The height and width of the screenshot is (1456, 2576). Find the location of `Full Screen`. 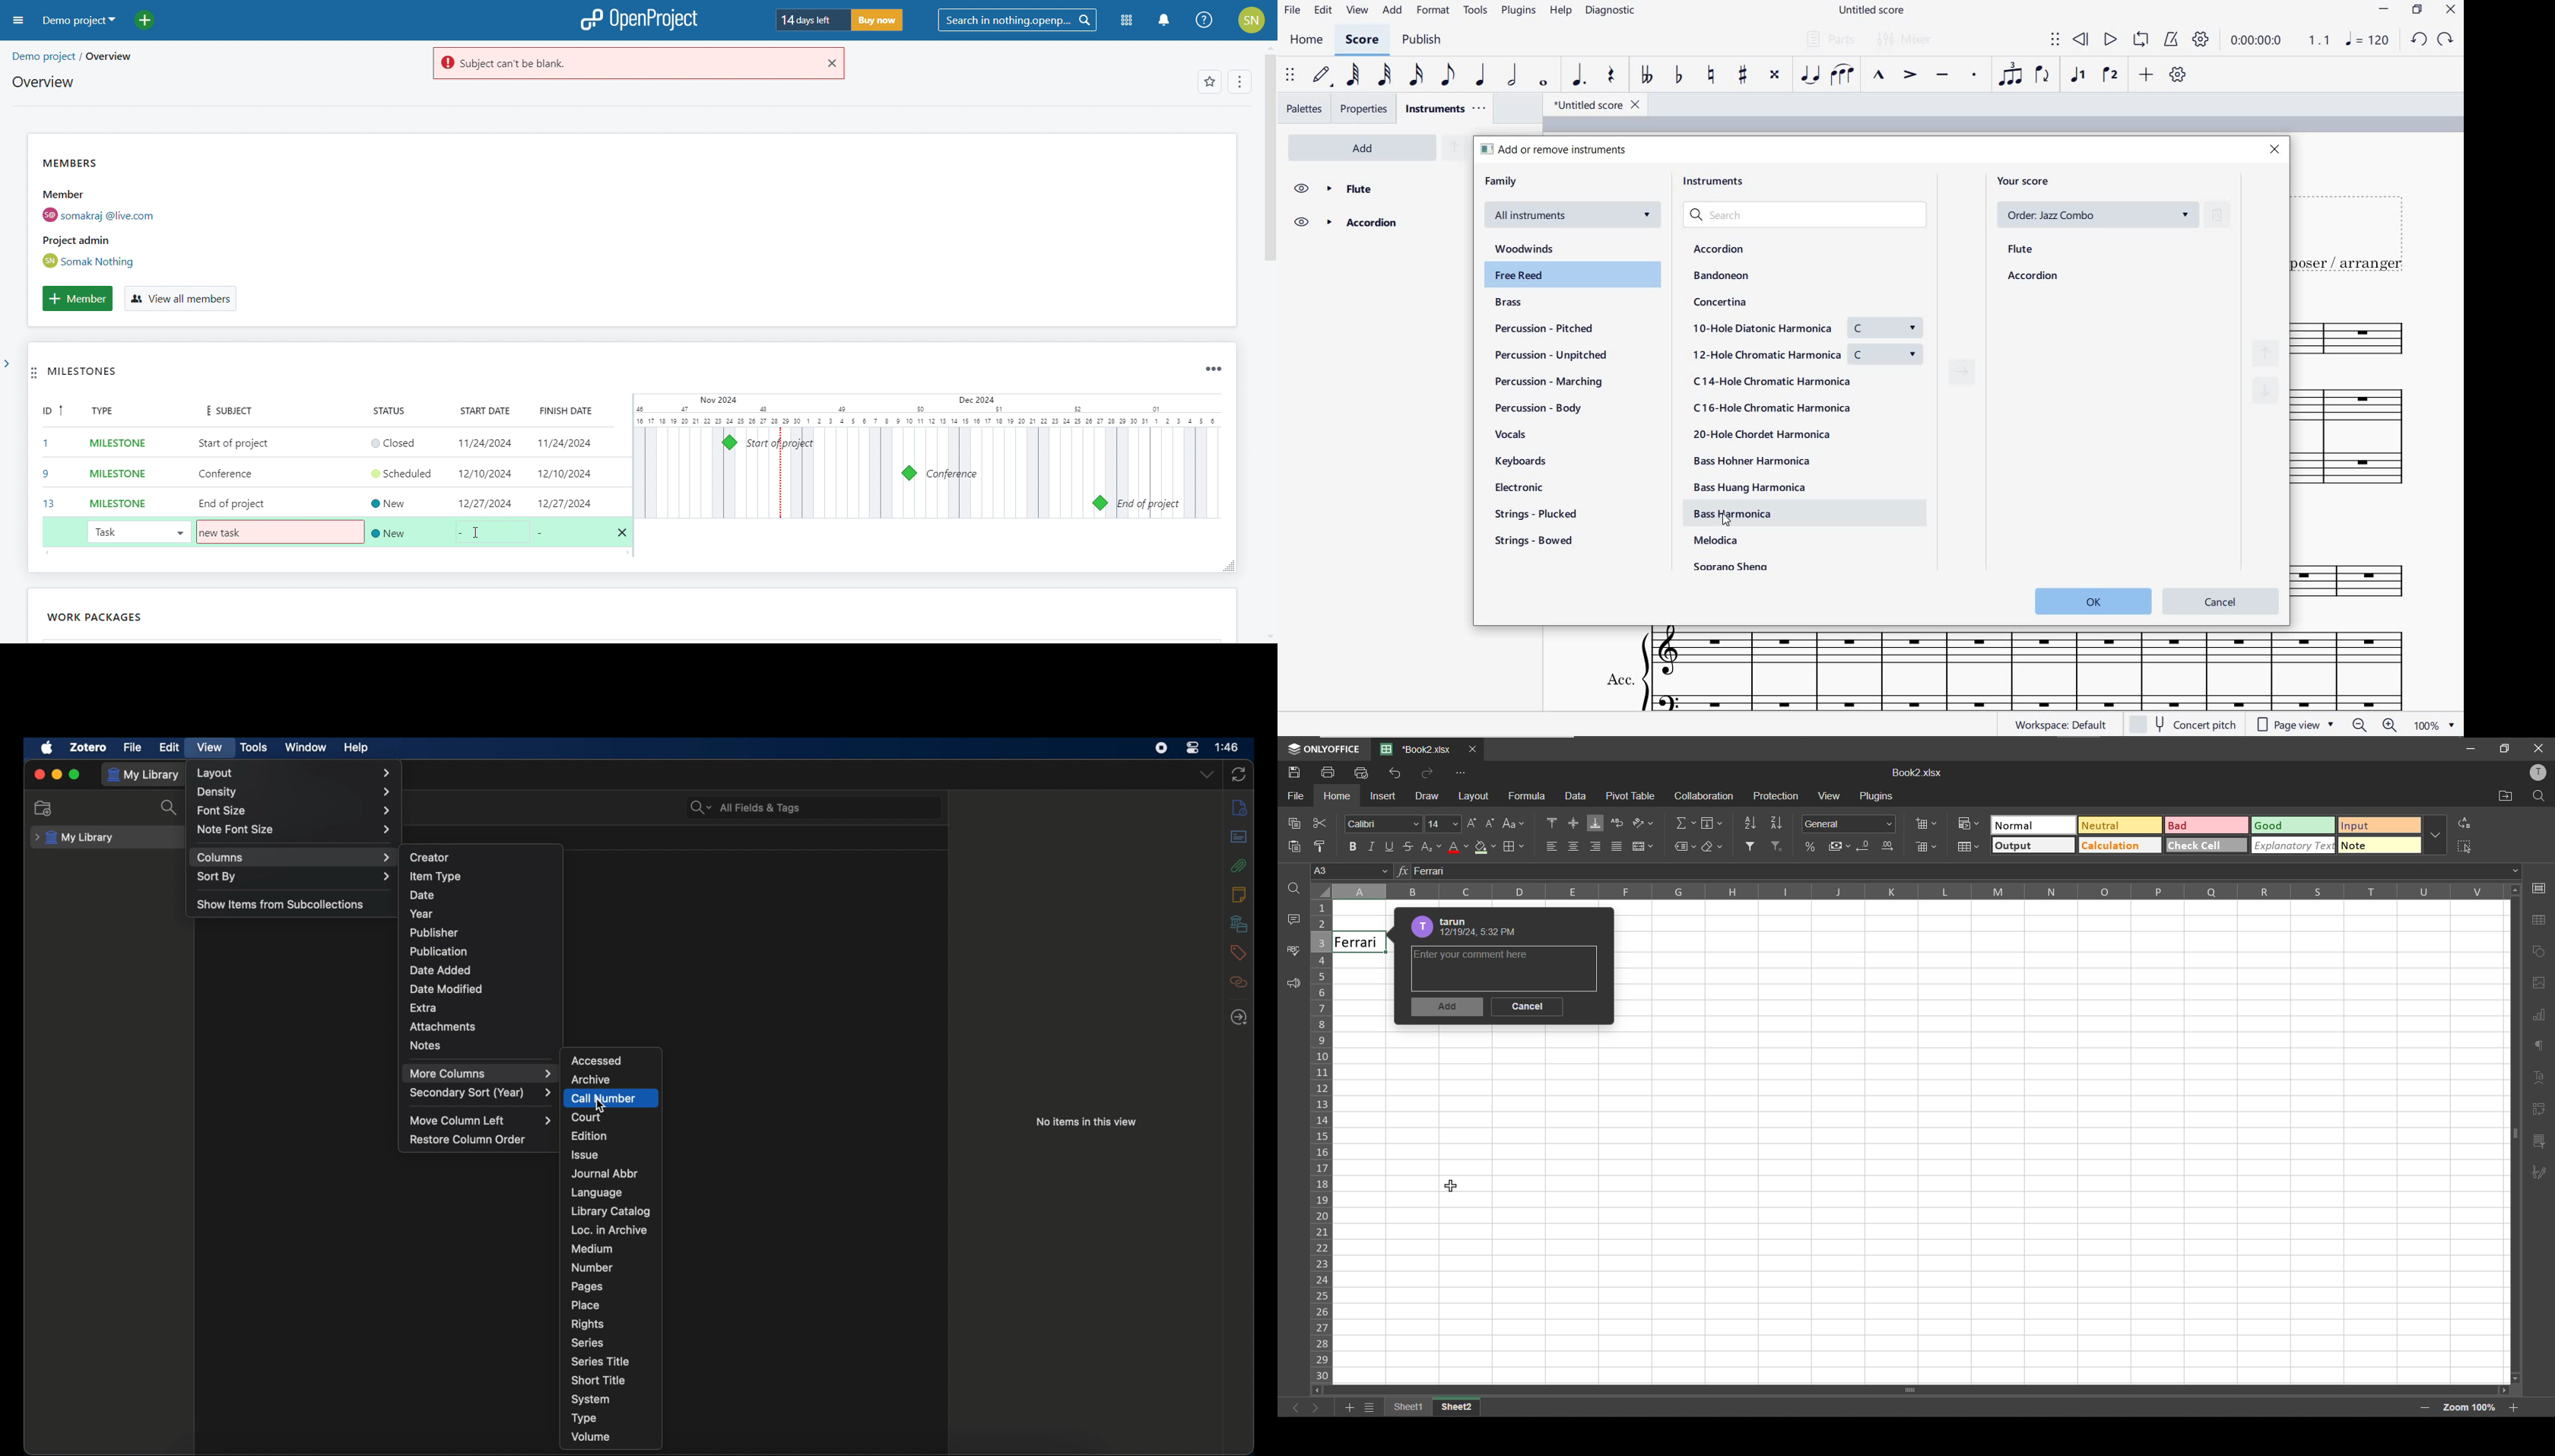

Full Screen is located at coordinates (2506, 749).